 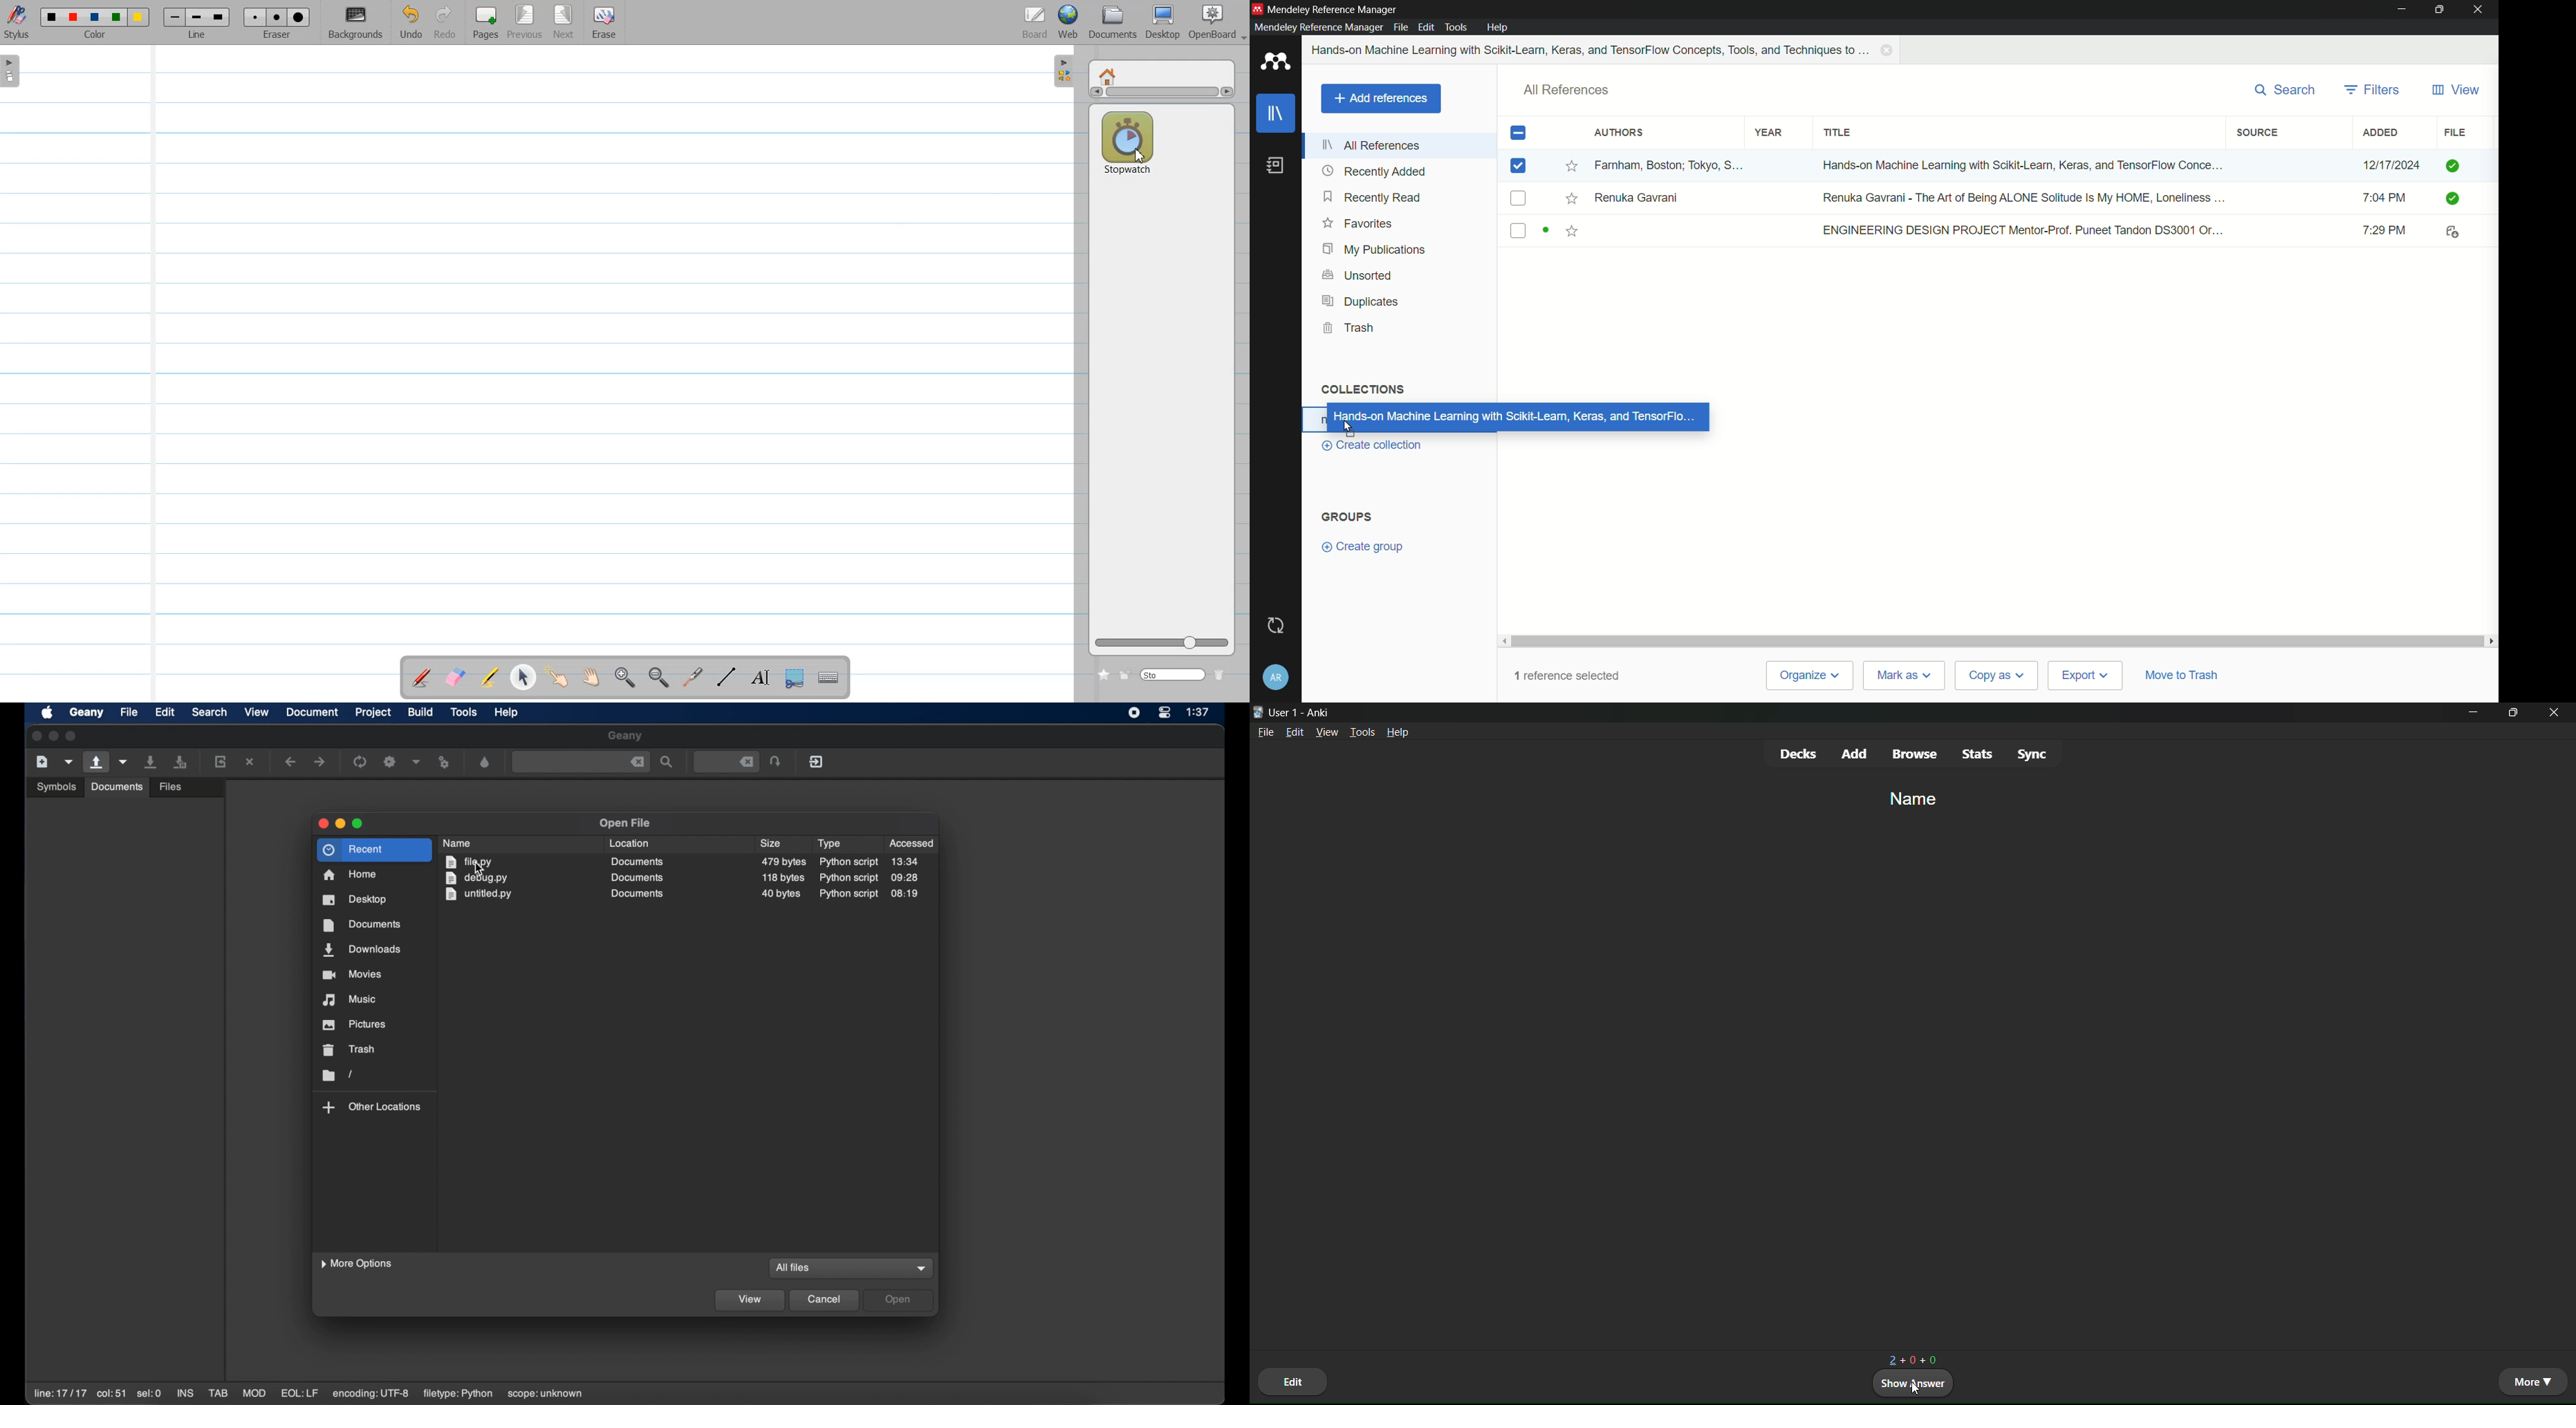 What do you see at coordinates (165, 712) in the screenshot?
I see `edit` at bounding box center [165, 712].